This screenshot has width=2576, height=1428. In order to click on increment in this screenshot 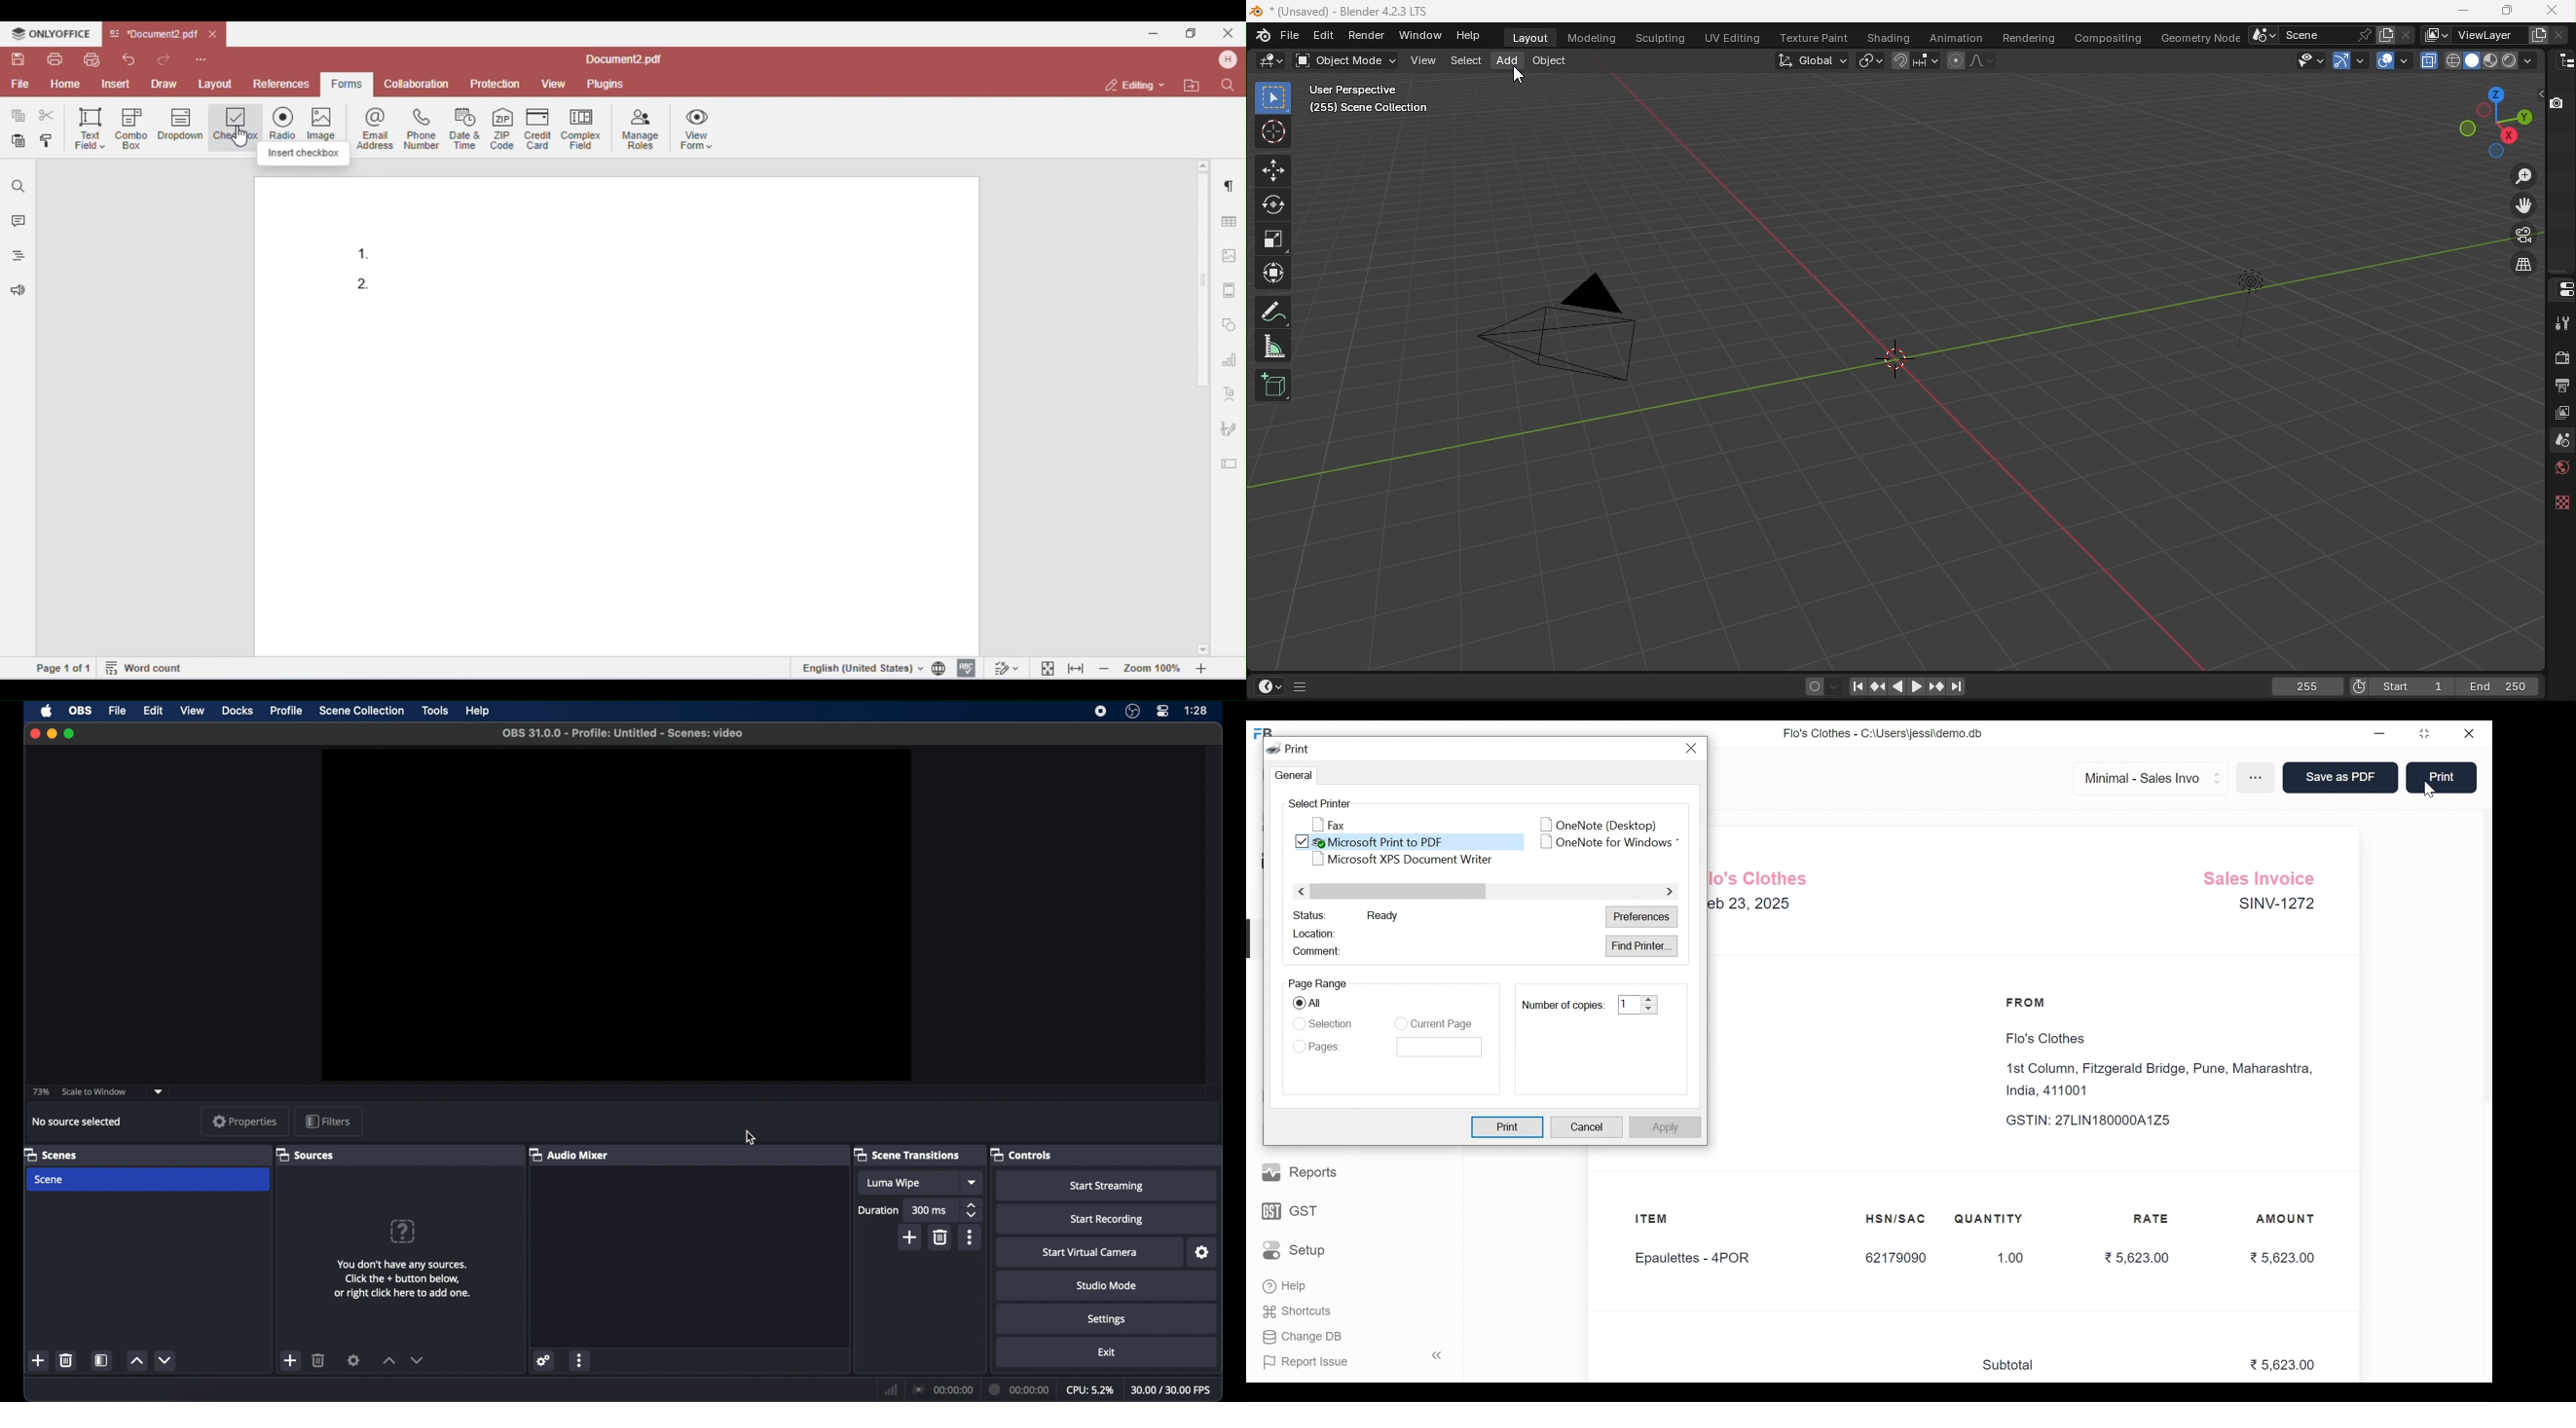, I will do `click(136, 1360)`.